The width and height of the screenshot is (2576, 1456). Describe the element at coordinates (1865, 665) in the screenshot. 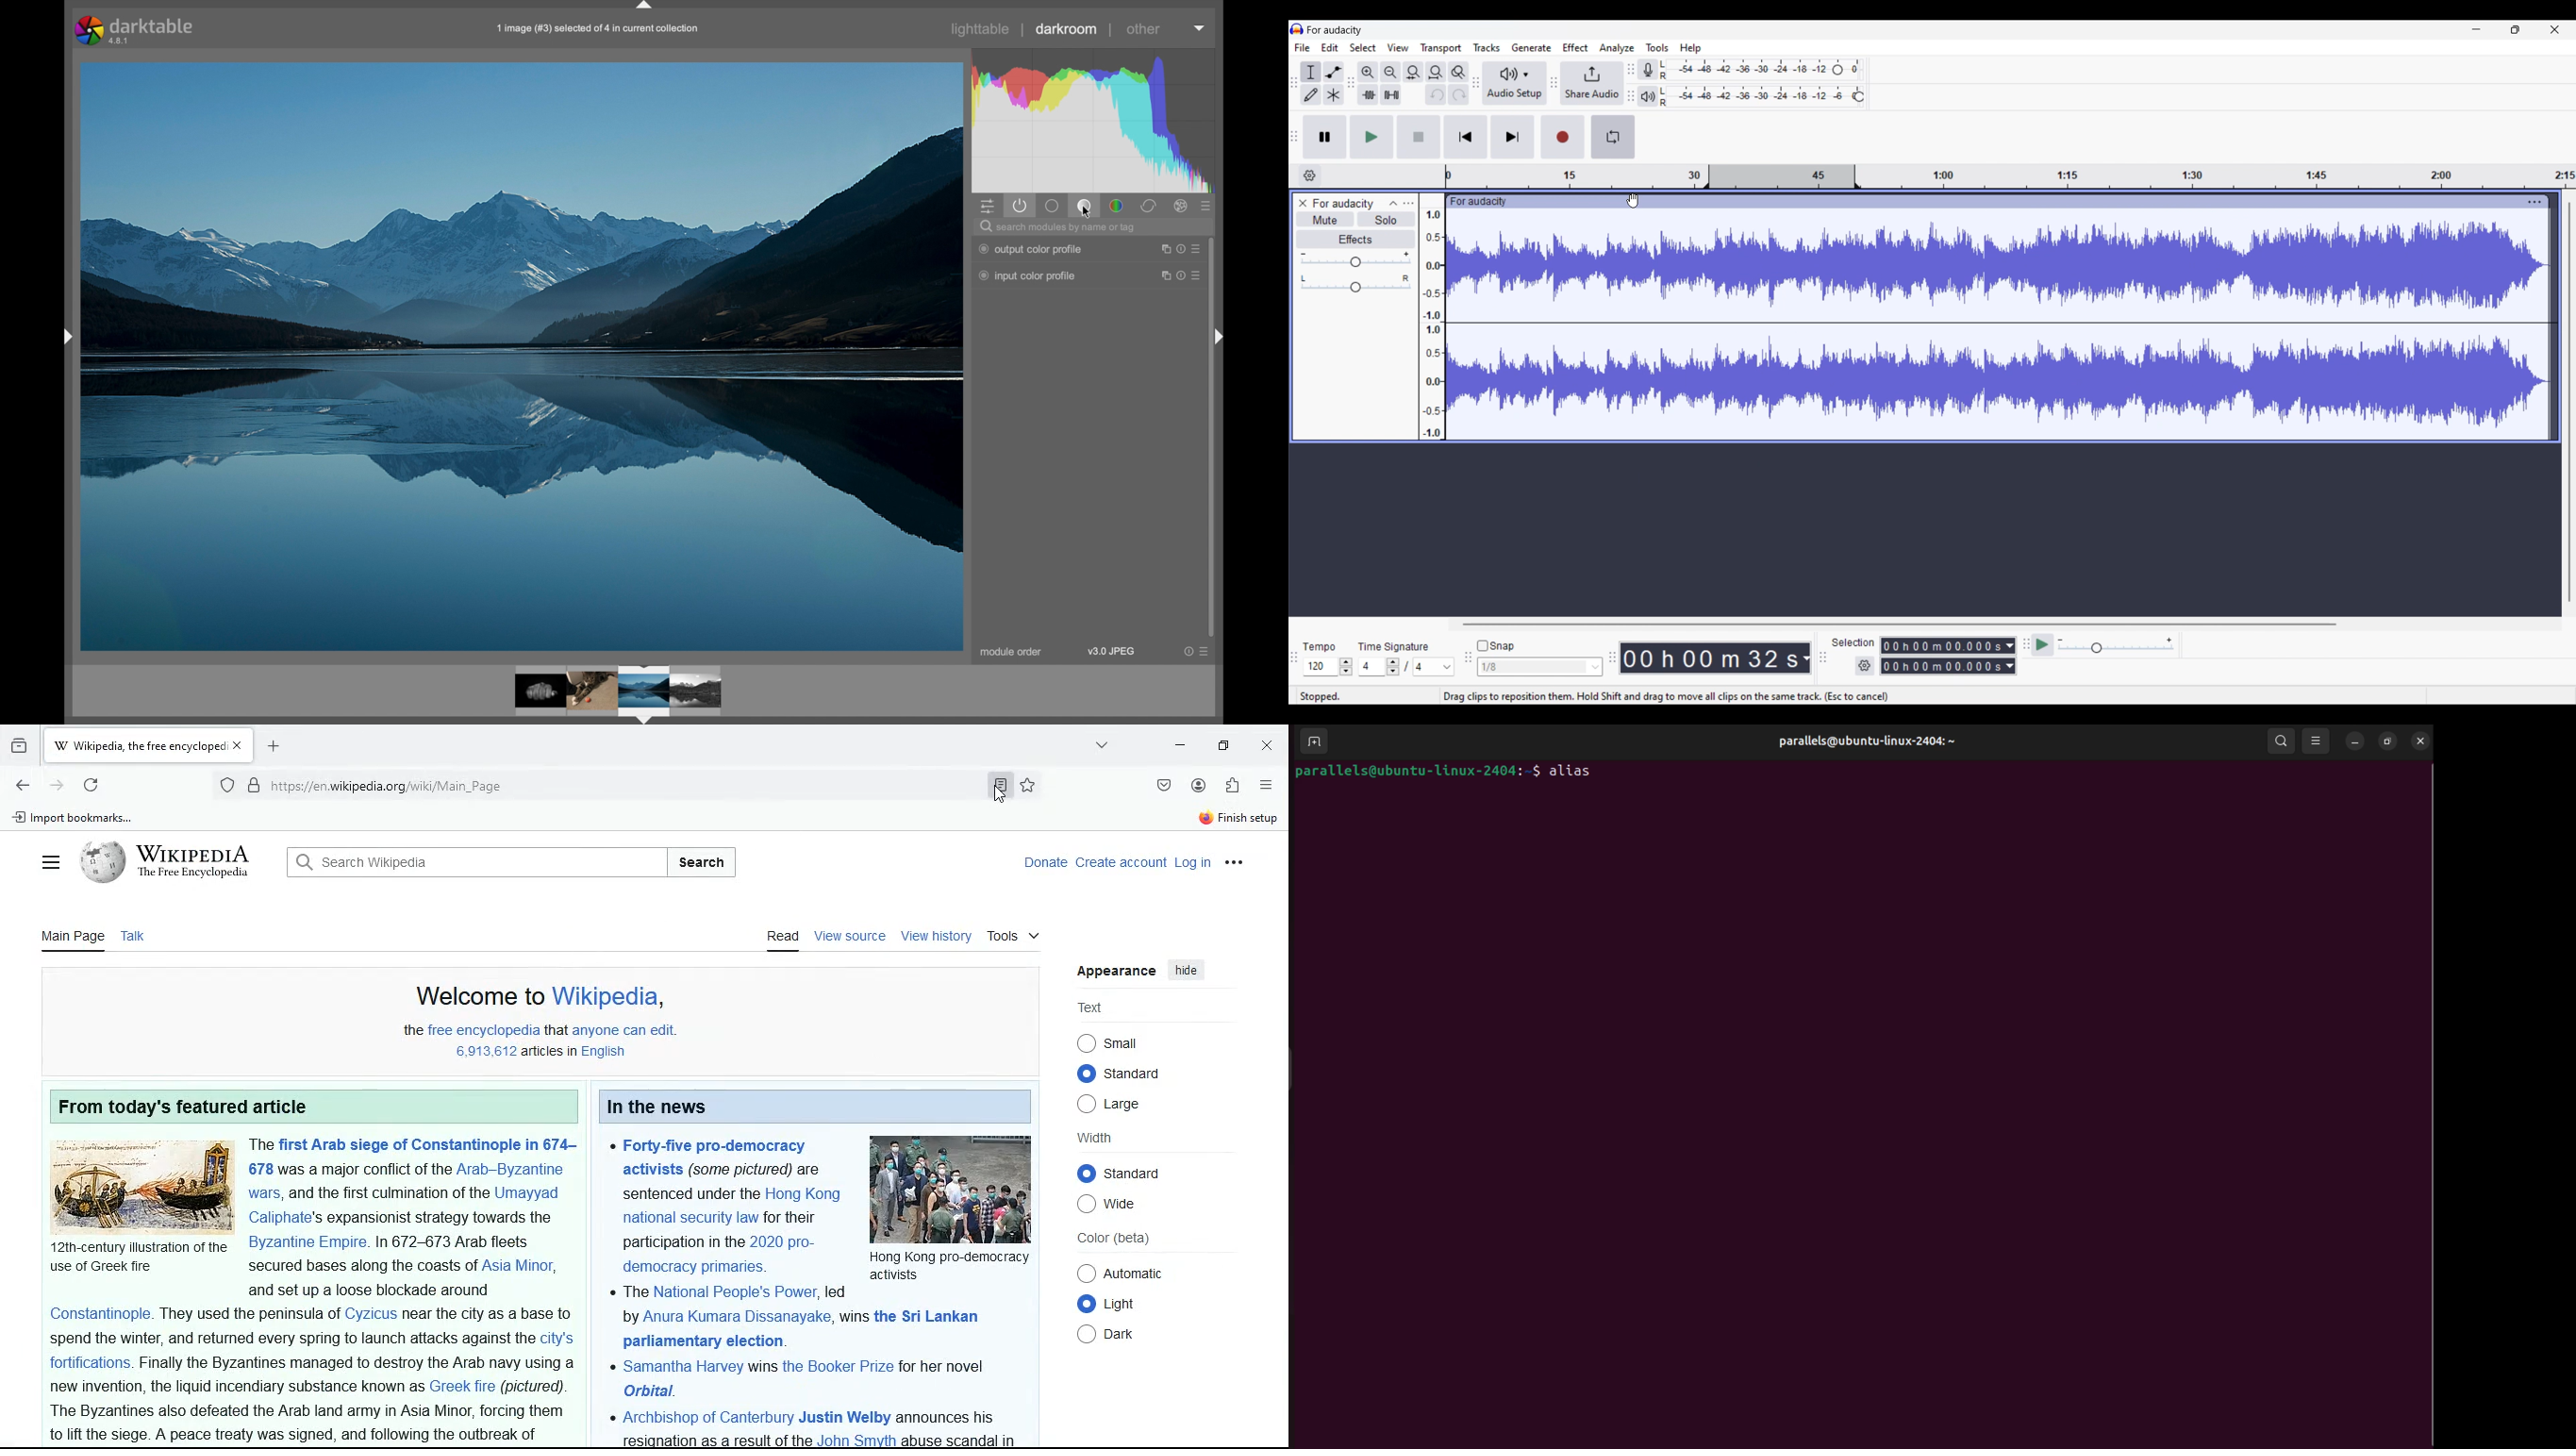

I see `Selection settings` at that location.